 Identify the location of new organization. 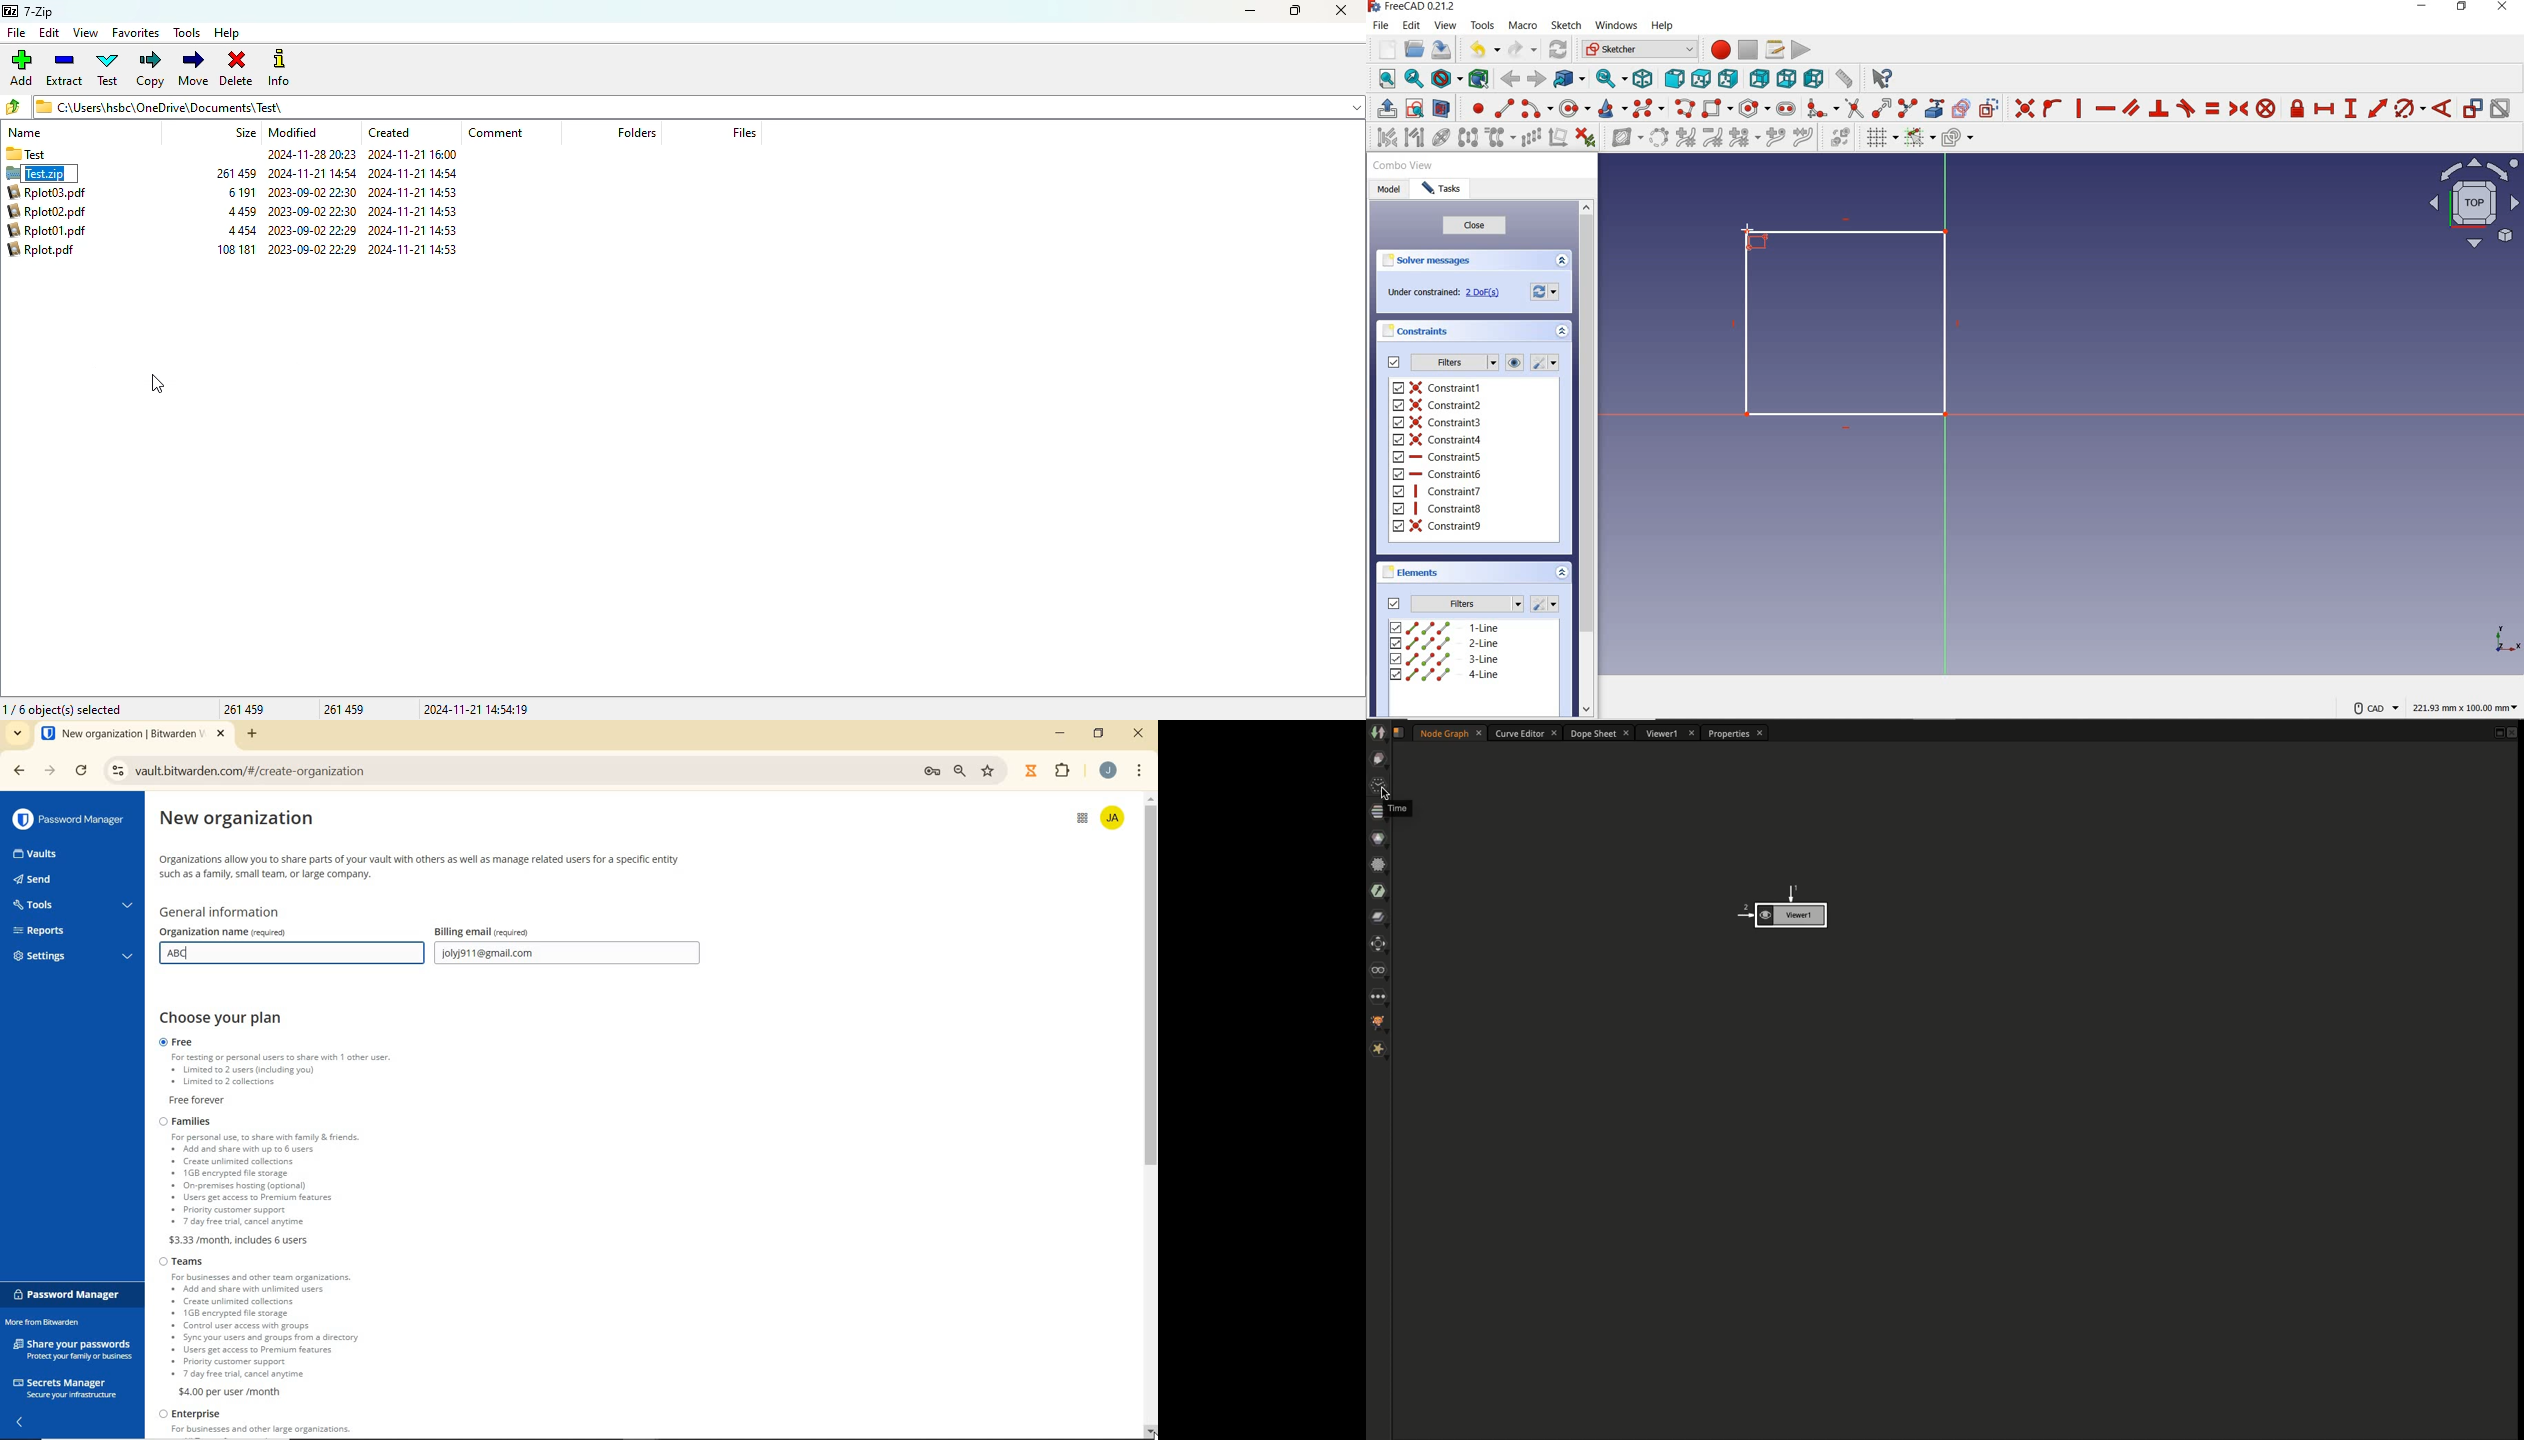
(250, 822).